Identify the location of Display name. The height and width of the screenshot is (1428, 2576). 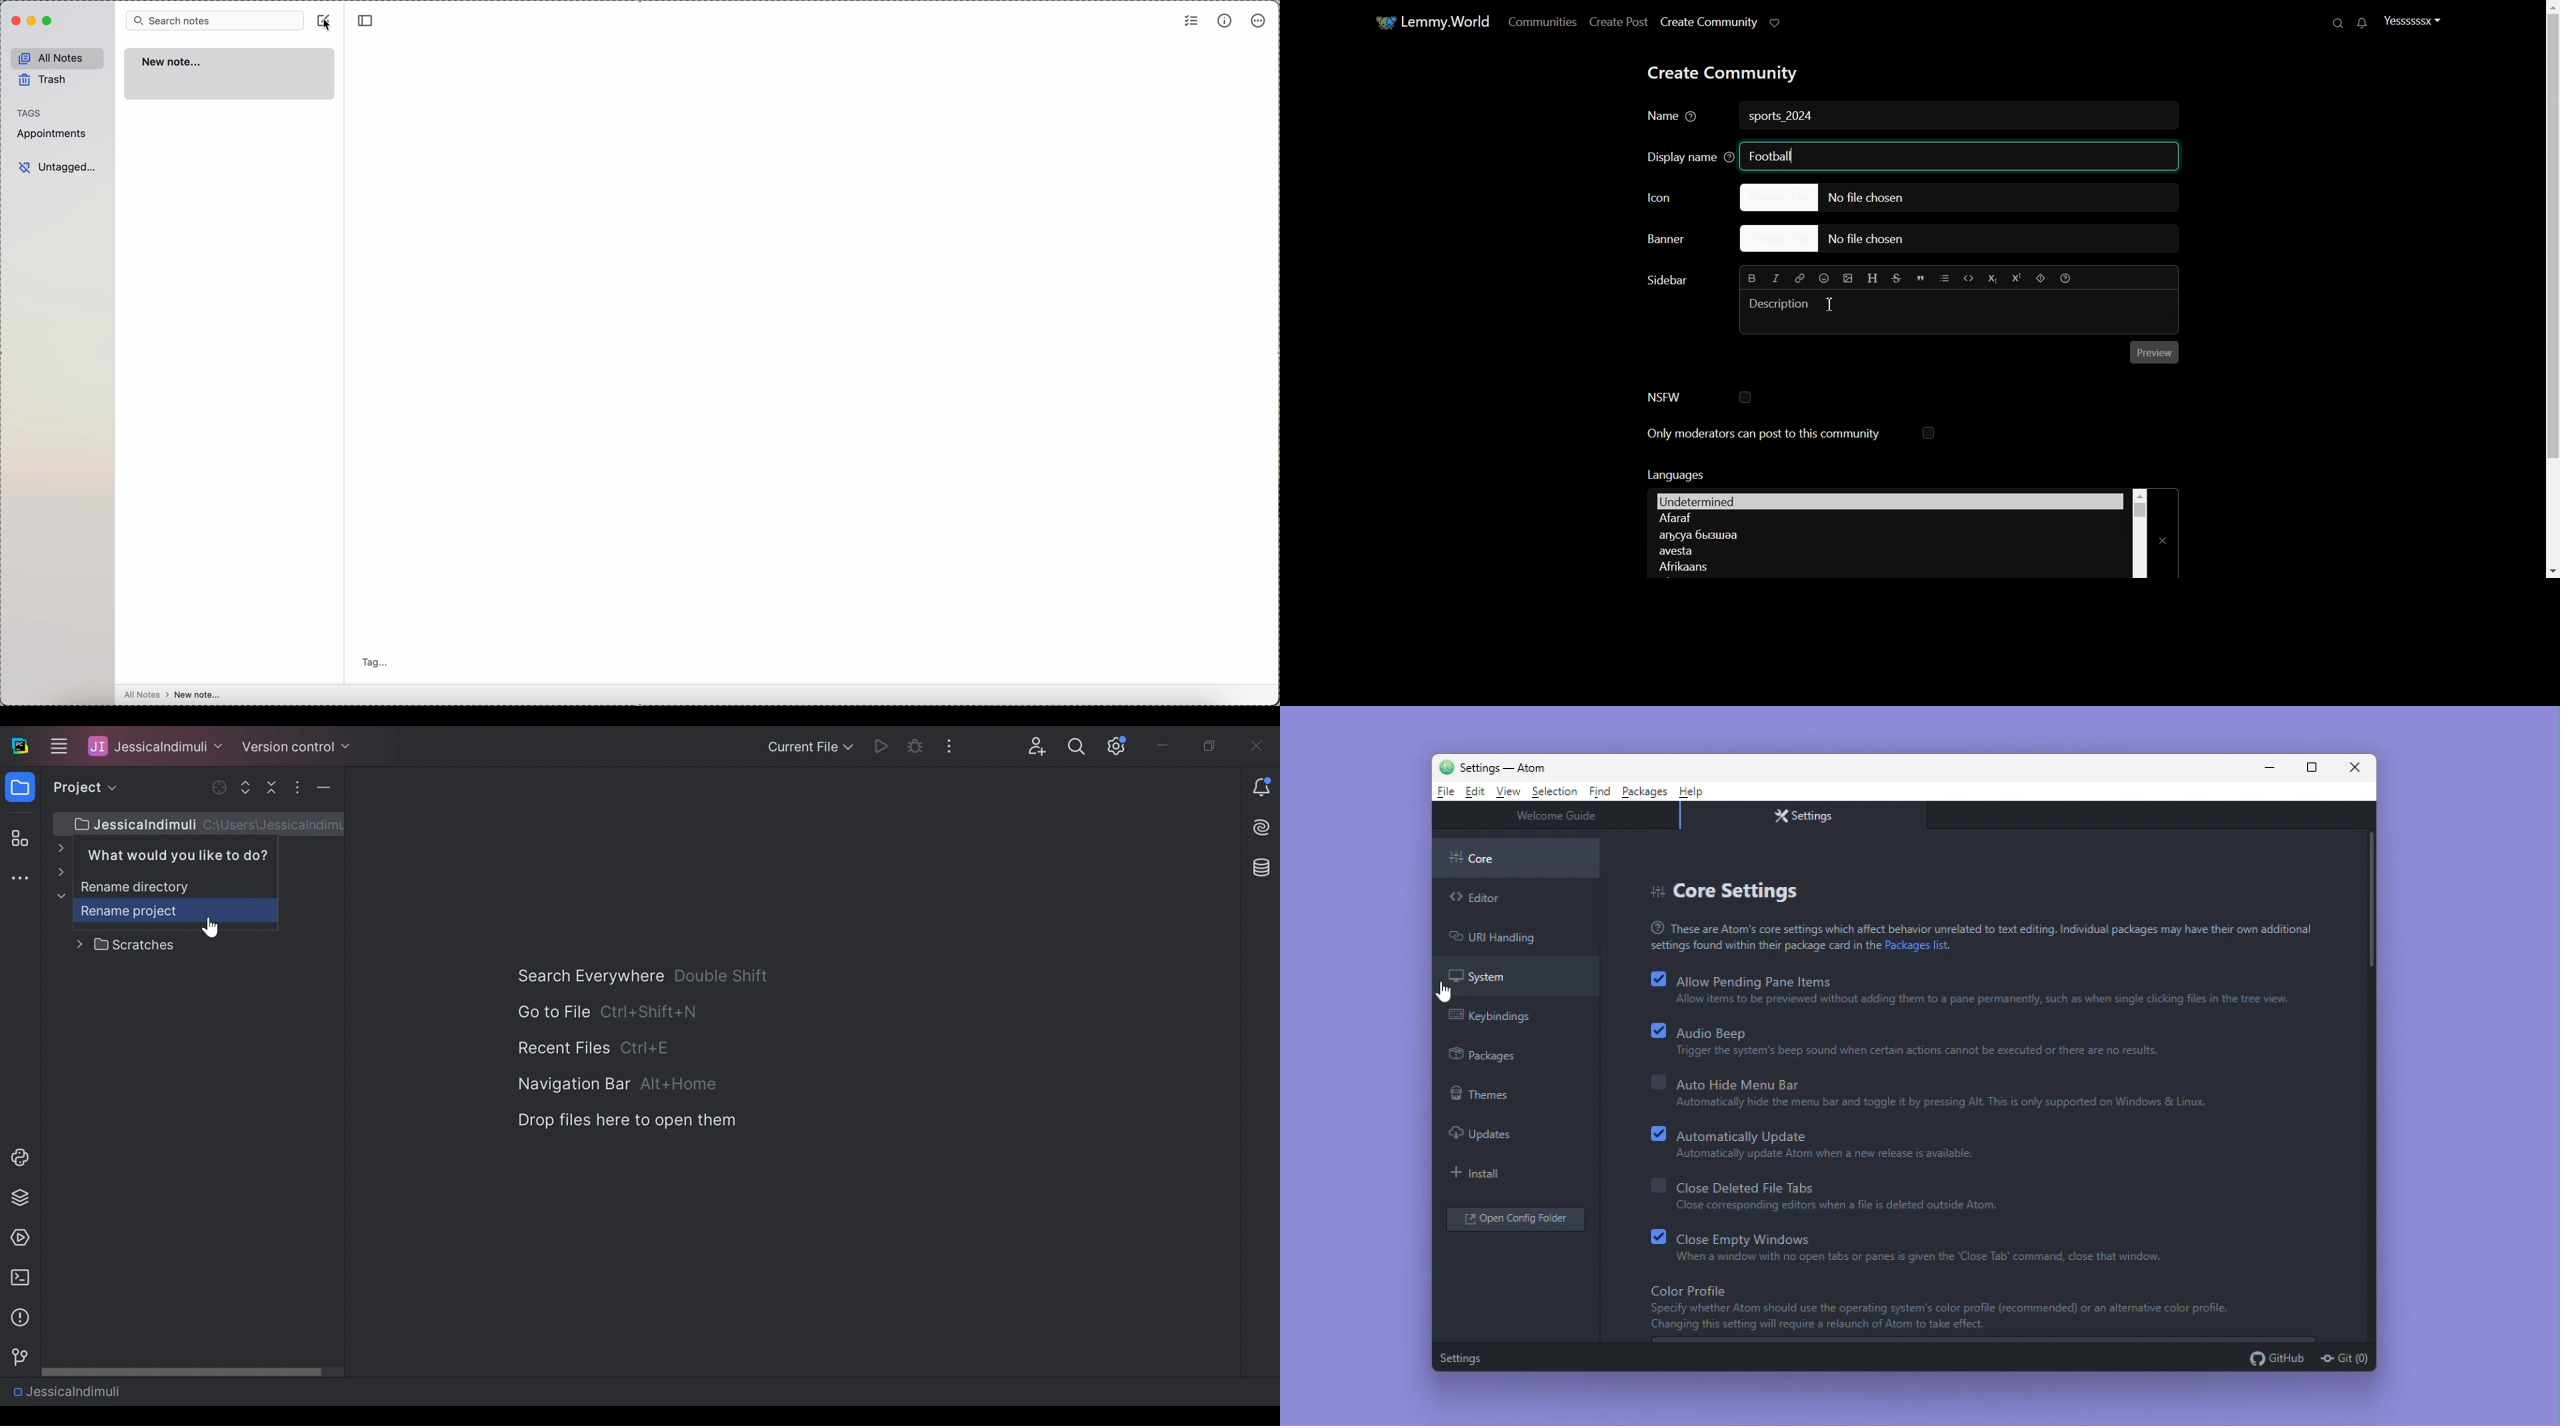
(1686, 156).